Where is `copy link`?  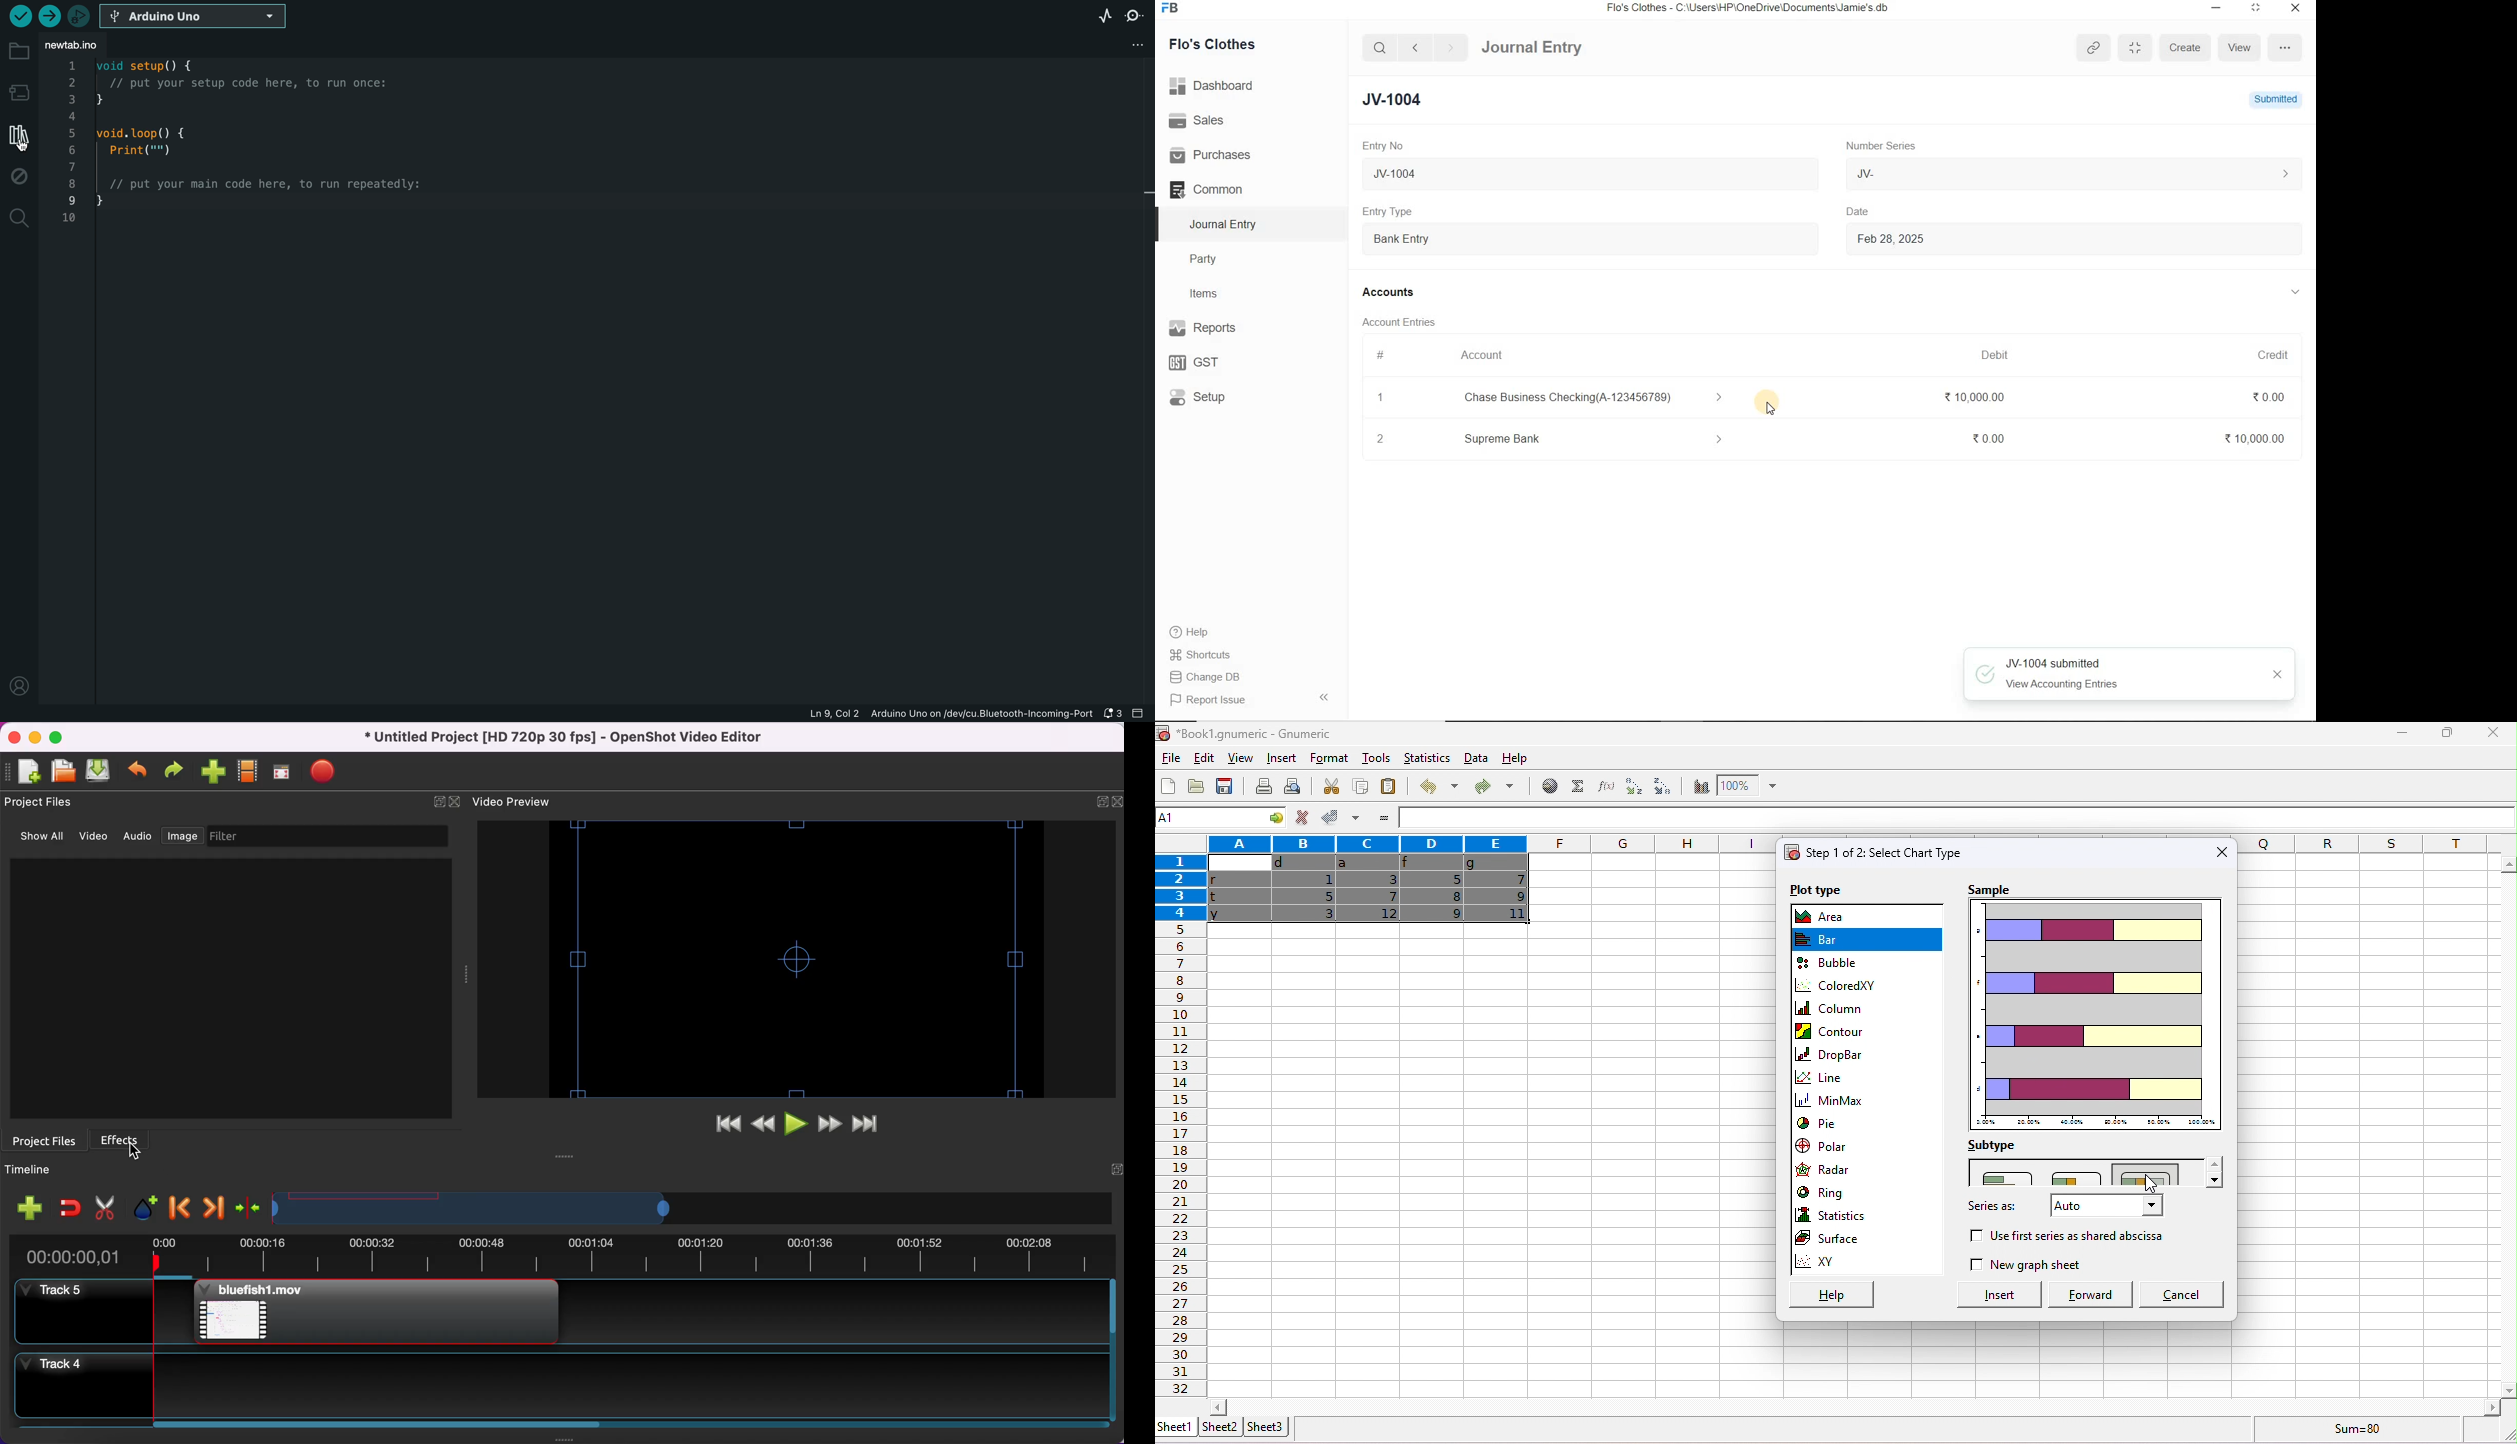 copy link is located at coordinates (2096, 48).